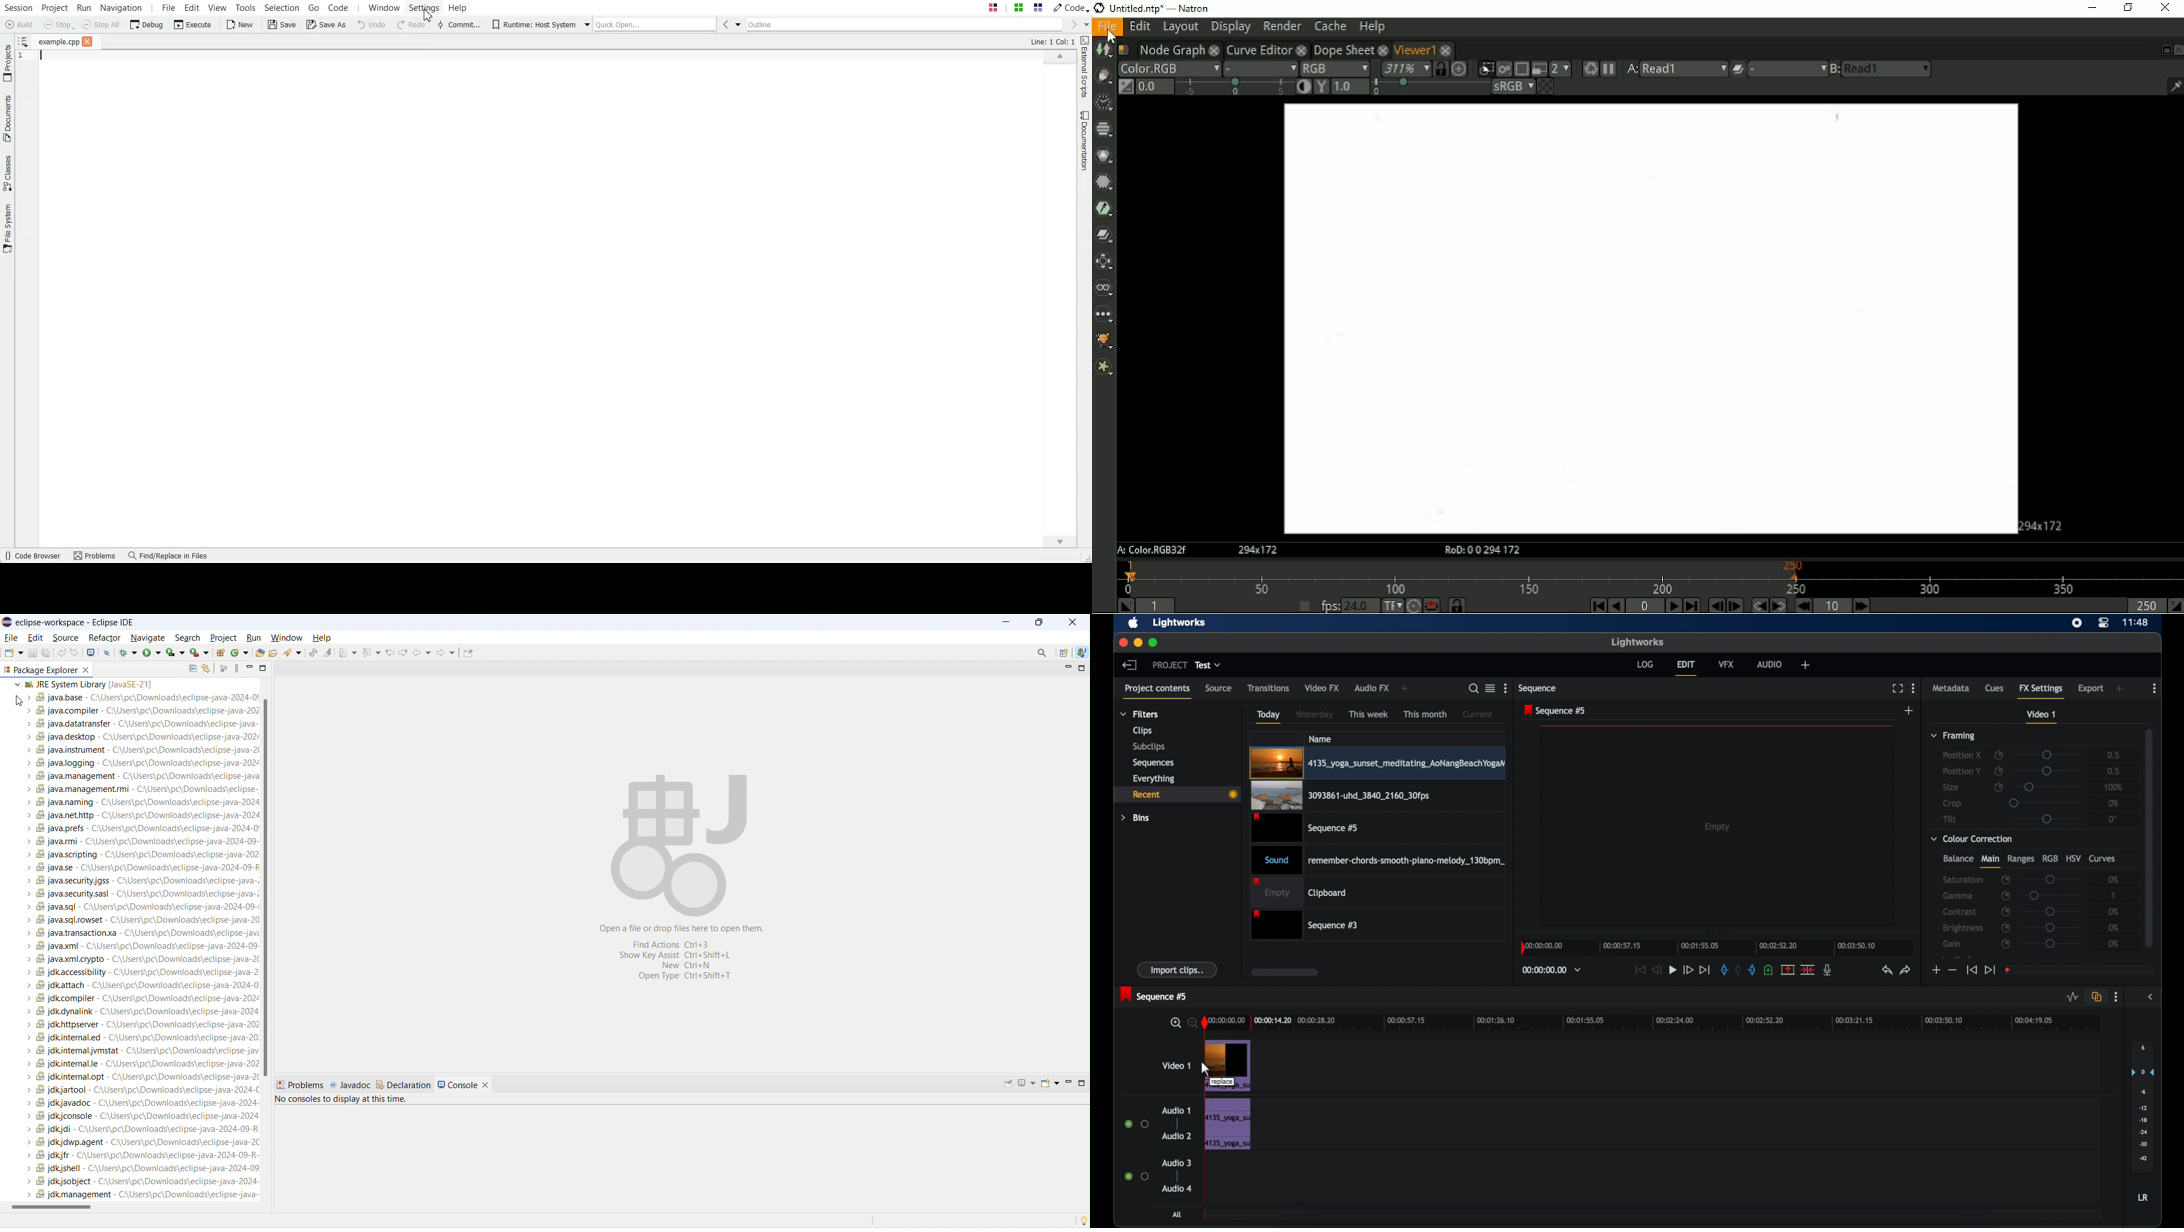 This screenshot has width=2184, height=1232. What do you see at coordinates (2114, 787) in the screenshot?
I see `100%` at bounding box center [2114, 787].